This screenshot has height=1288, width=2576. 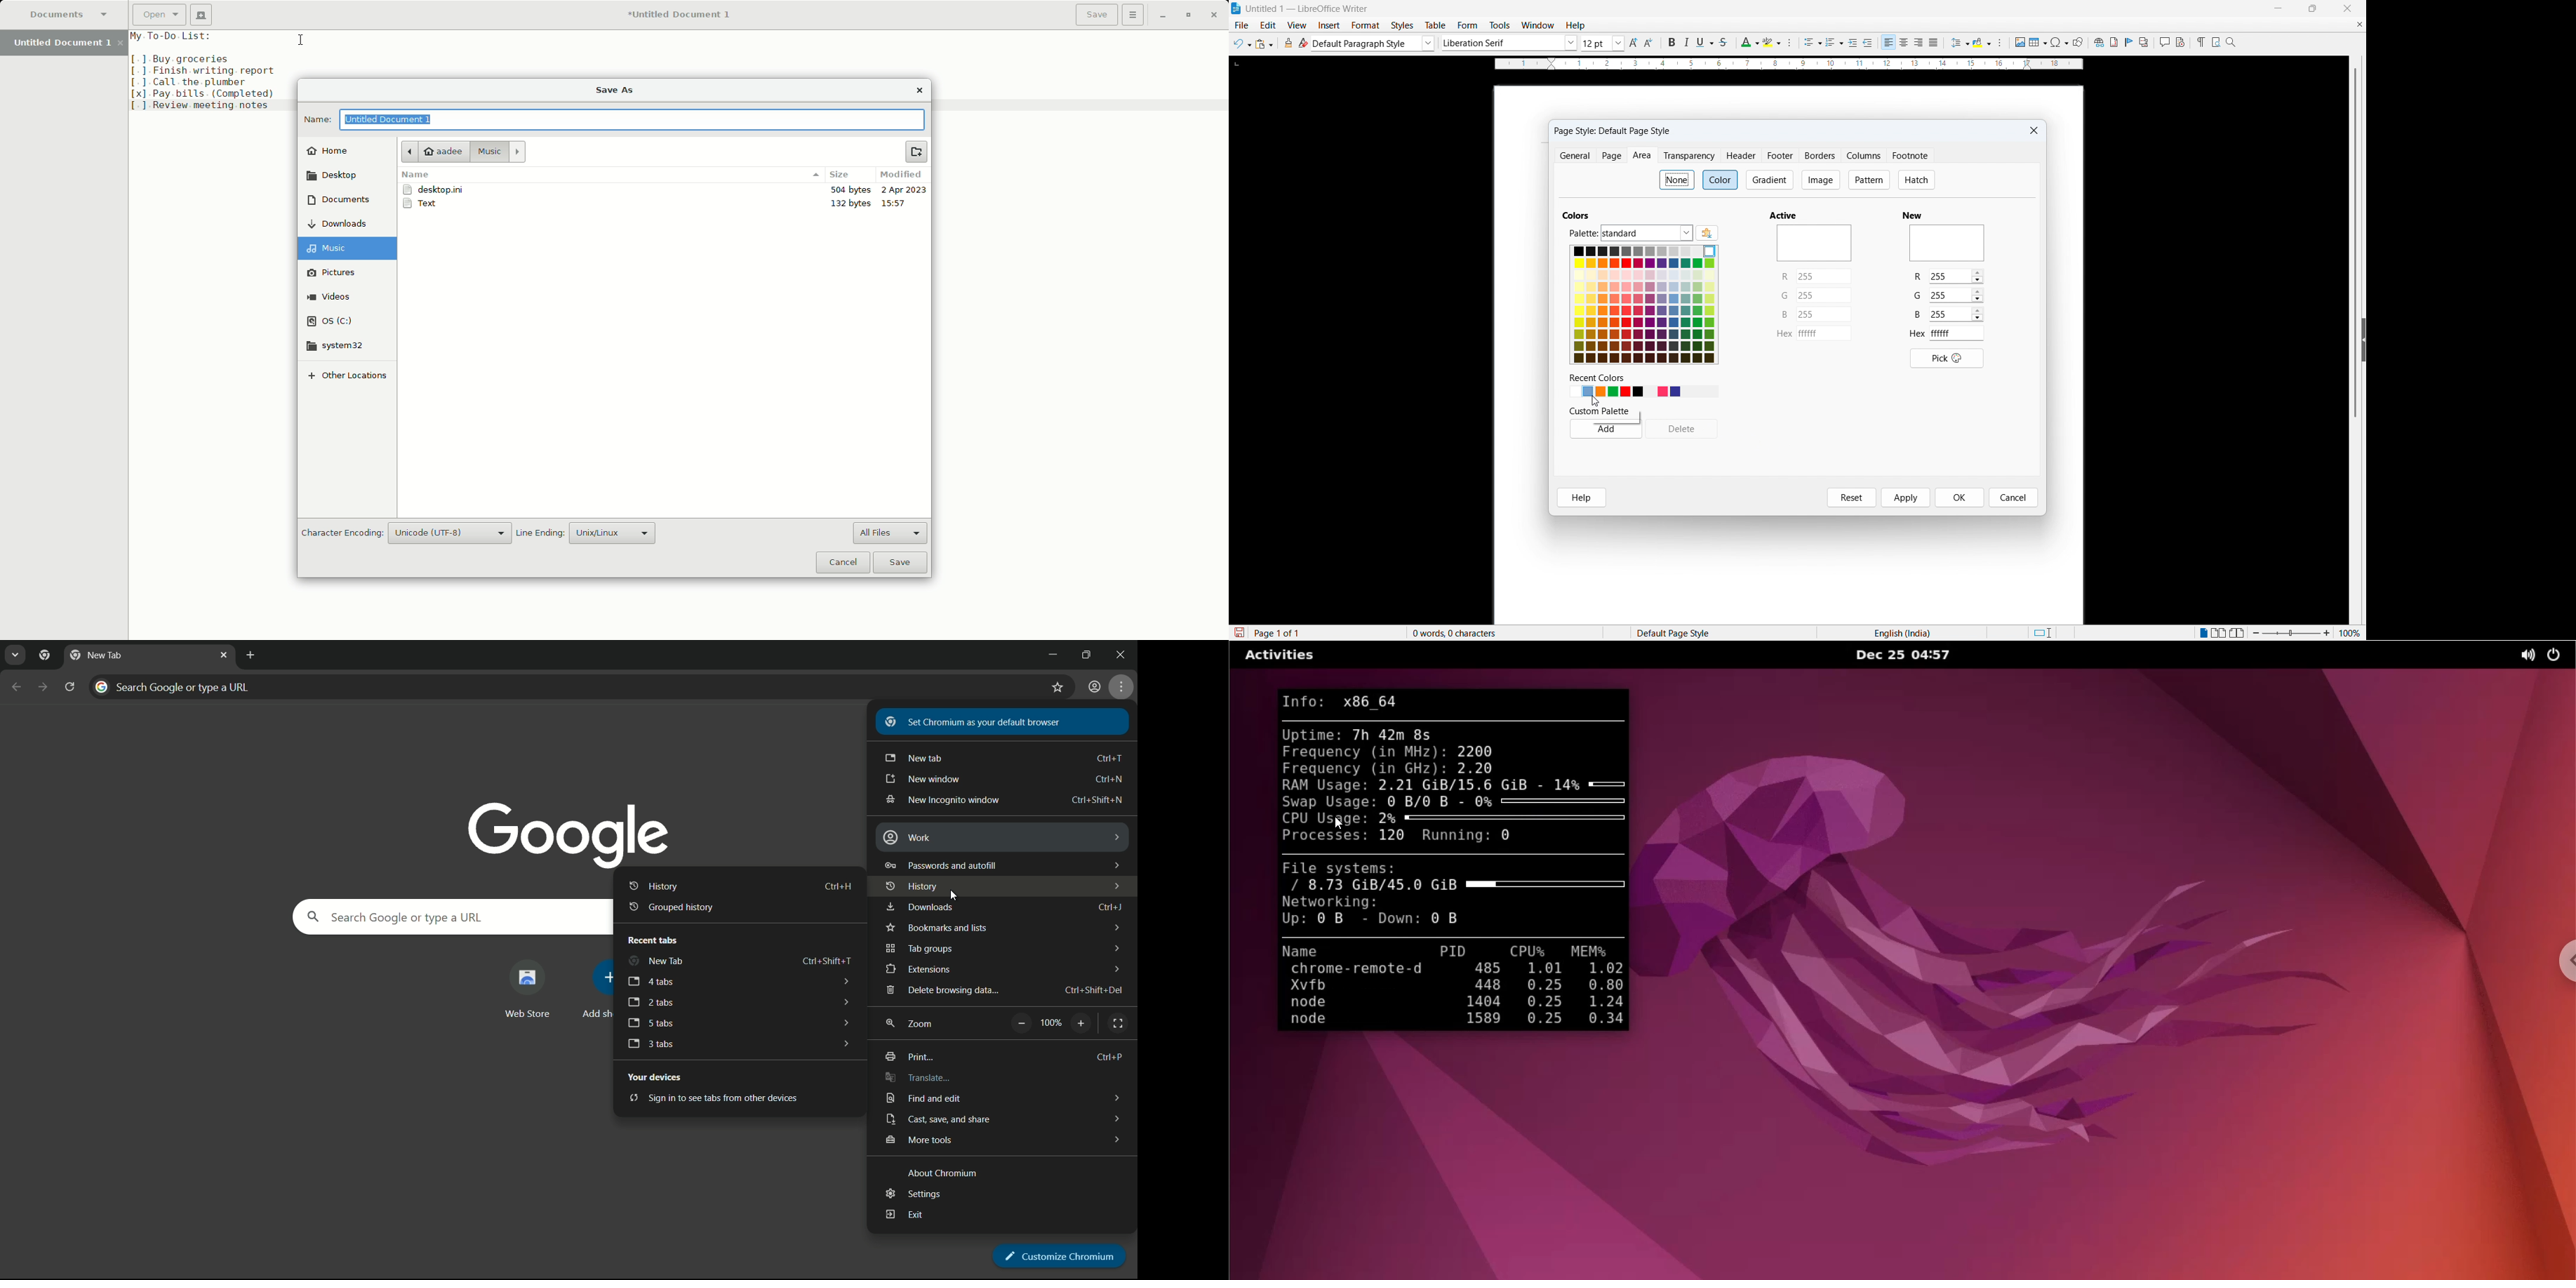 I want to click on Reset , so click(x=1852, y=497).